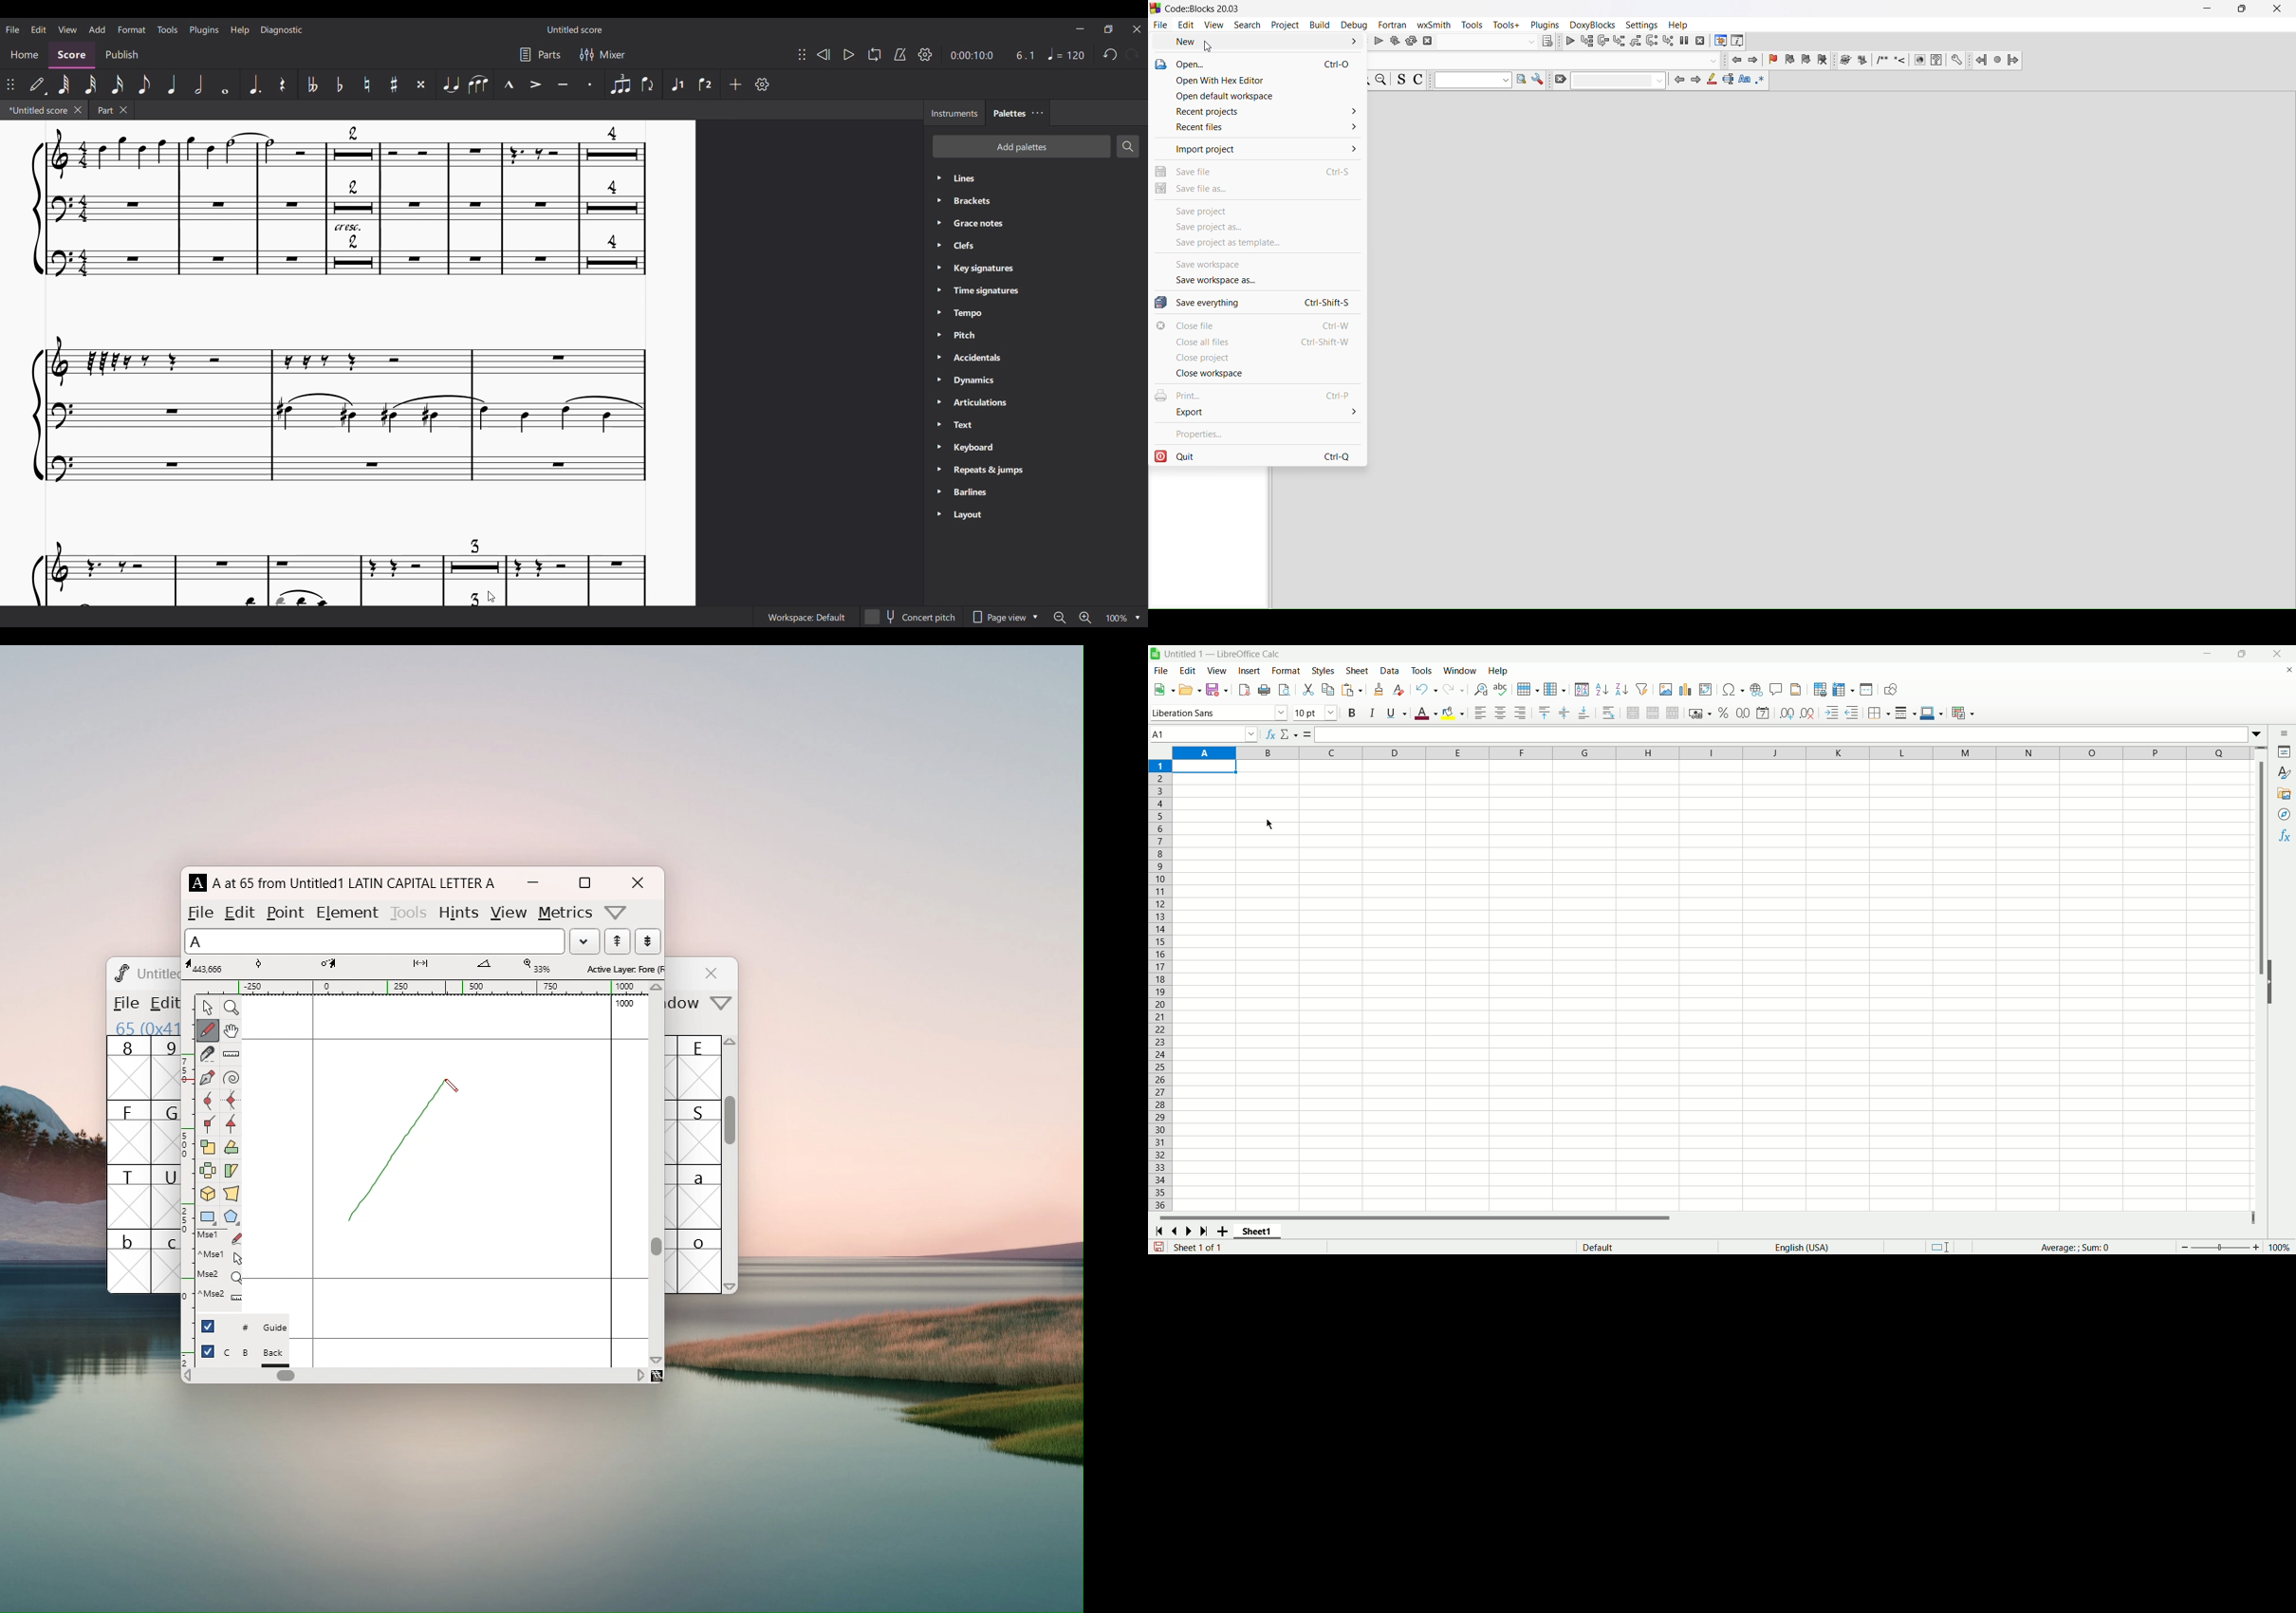 The image size is (2296, 1624). I want to click on Instruments tab, so click(954, 113).